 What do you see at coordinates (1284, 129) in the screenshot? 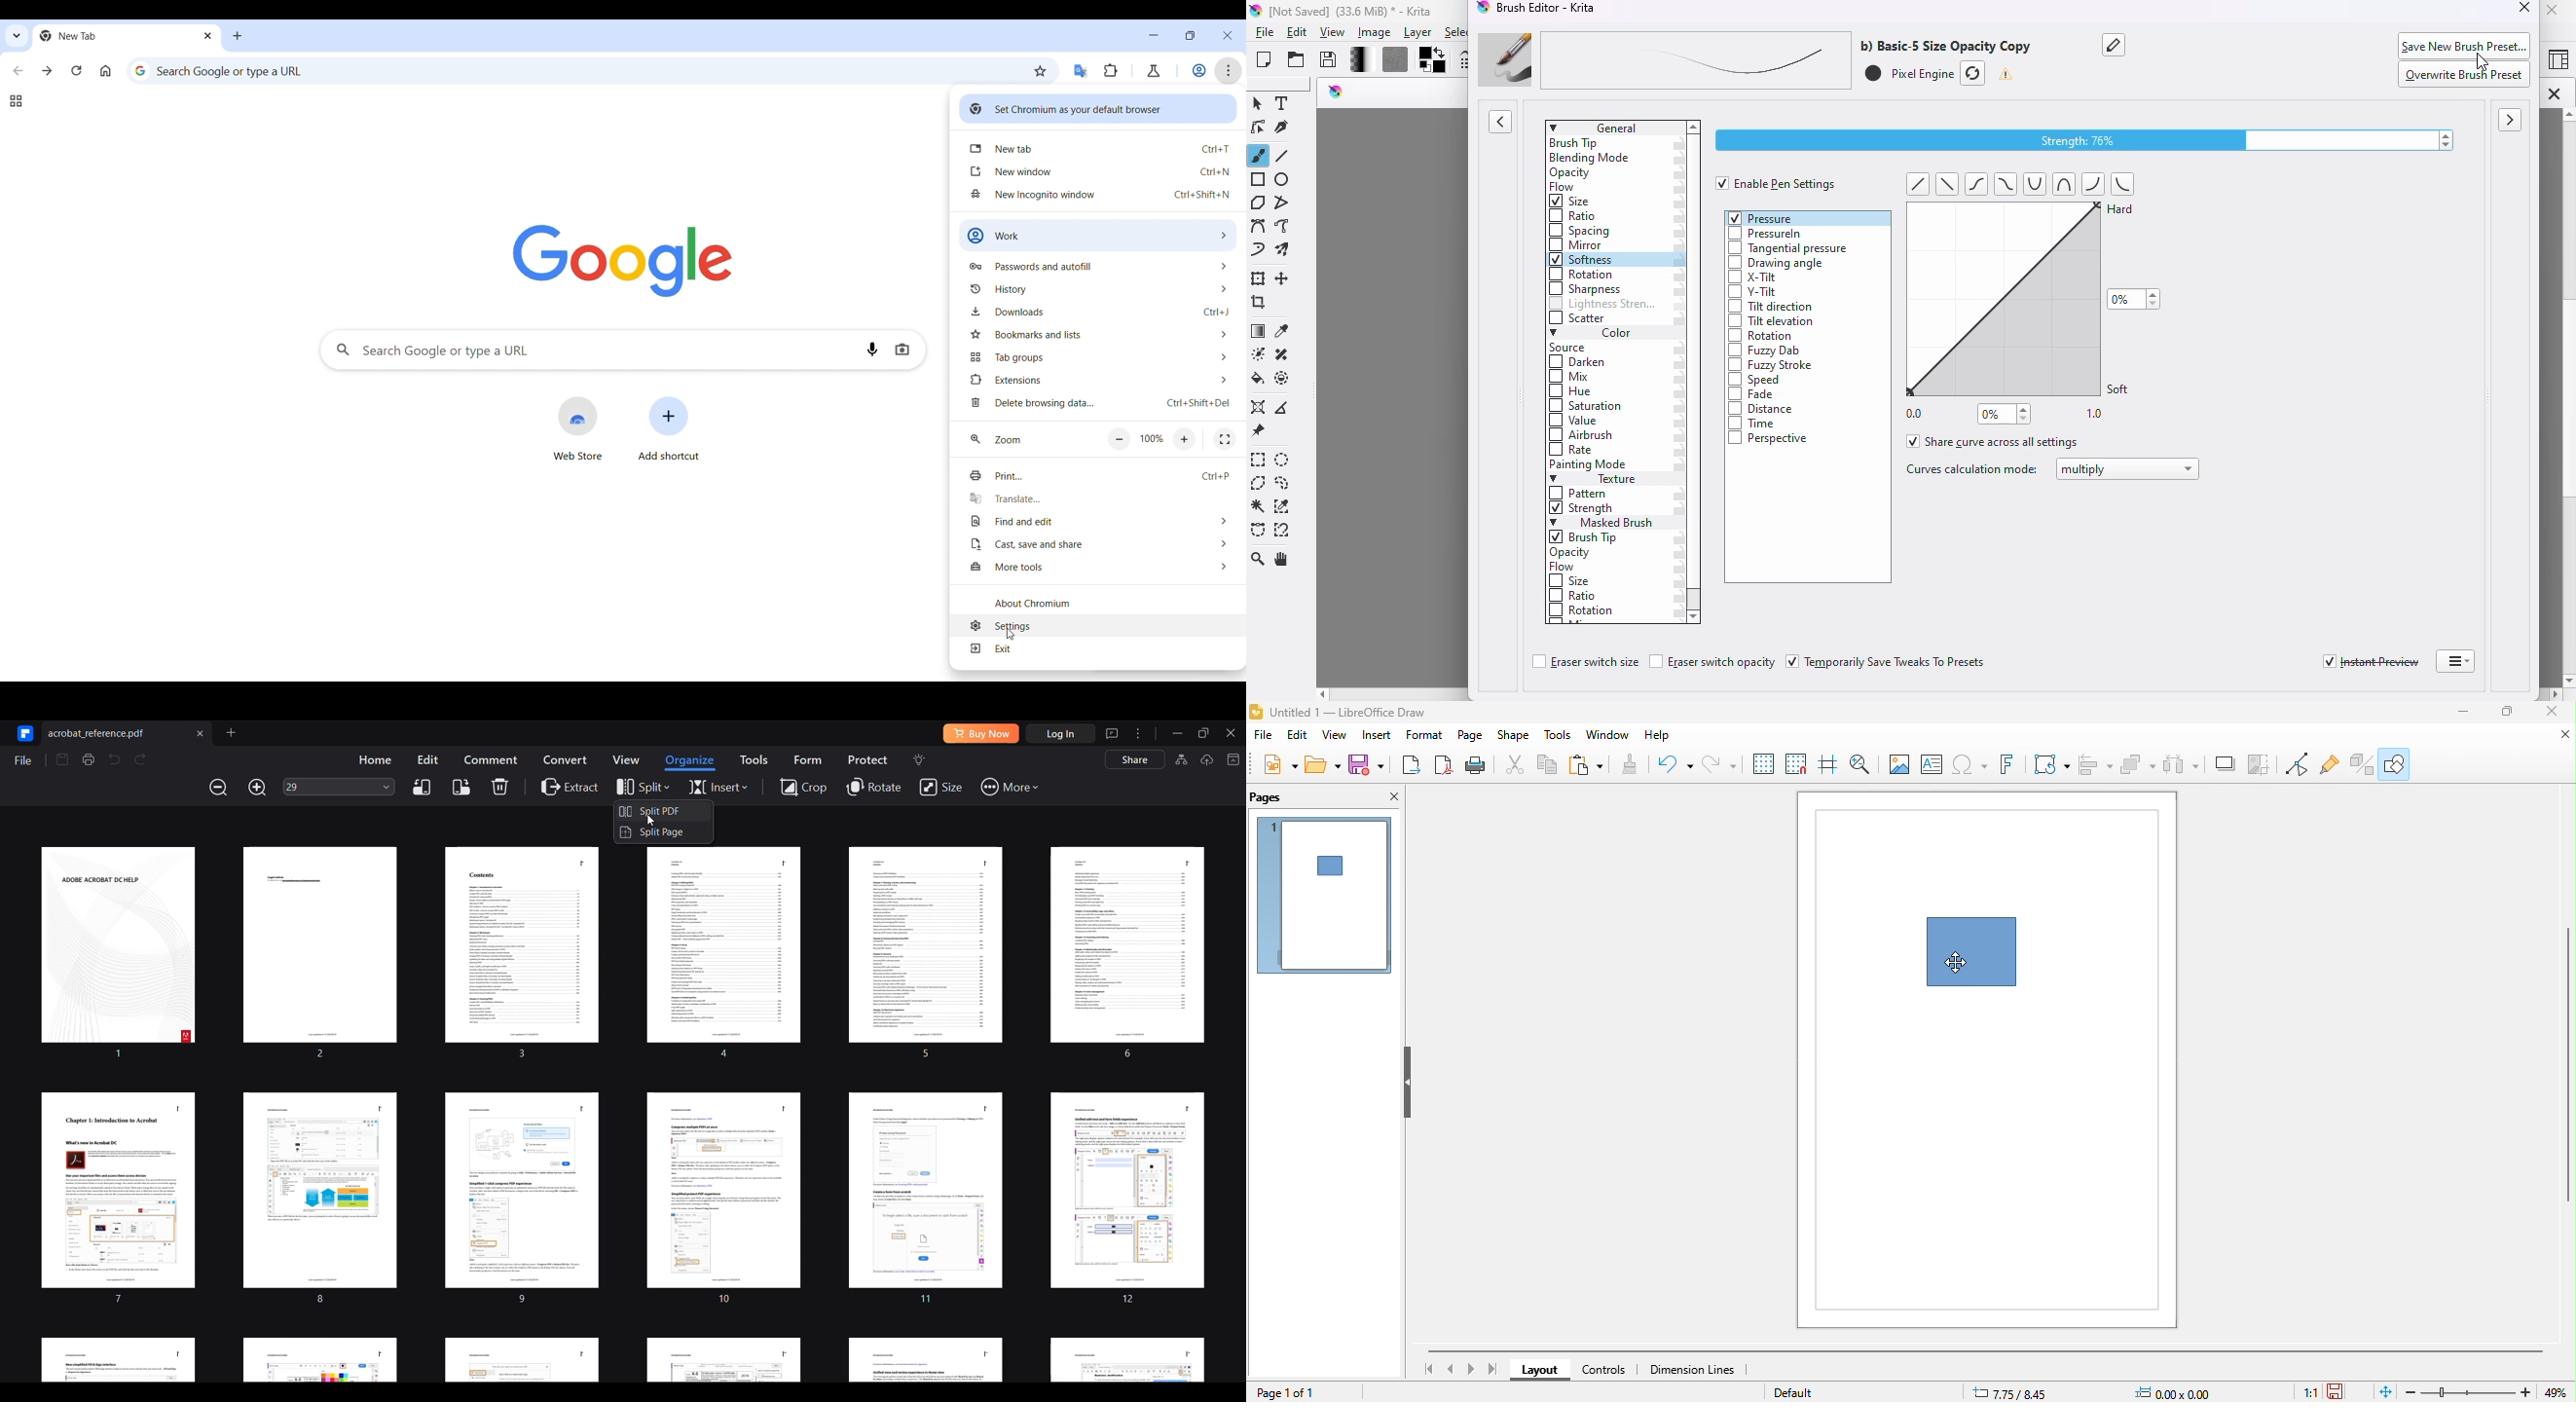
I see `calligraphy` at bounding box center [1284, 129].